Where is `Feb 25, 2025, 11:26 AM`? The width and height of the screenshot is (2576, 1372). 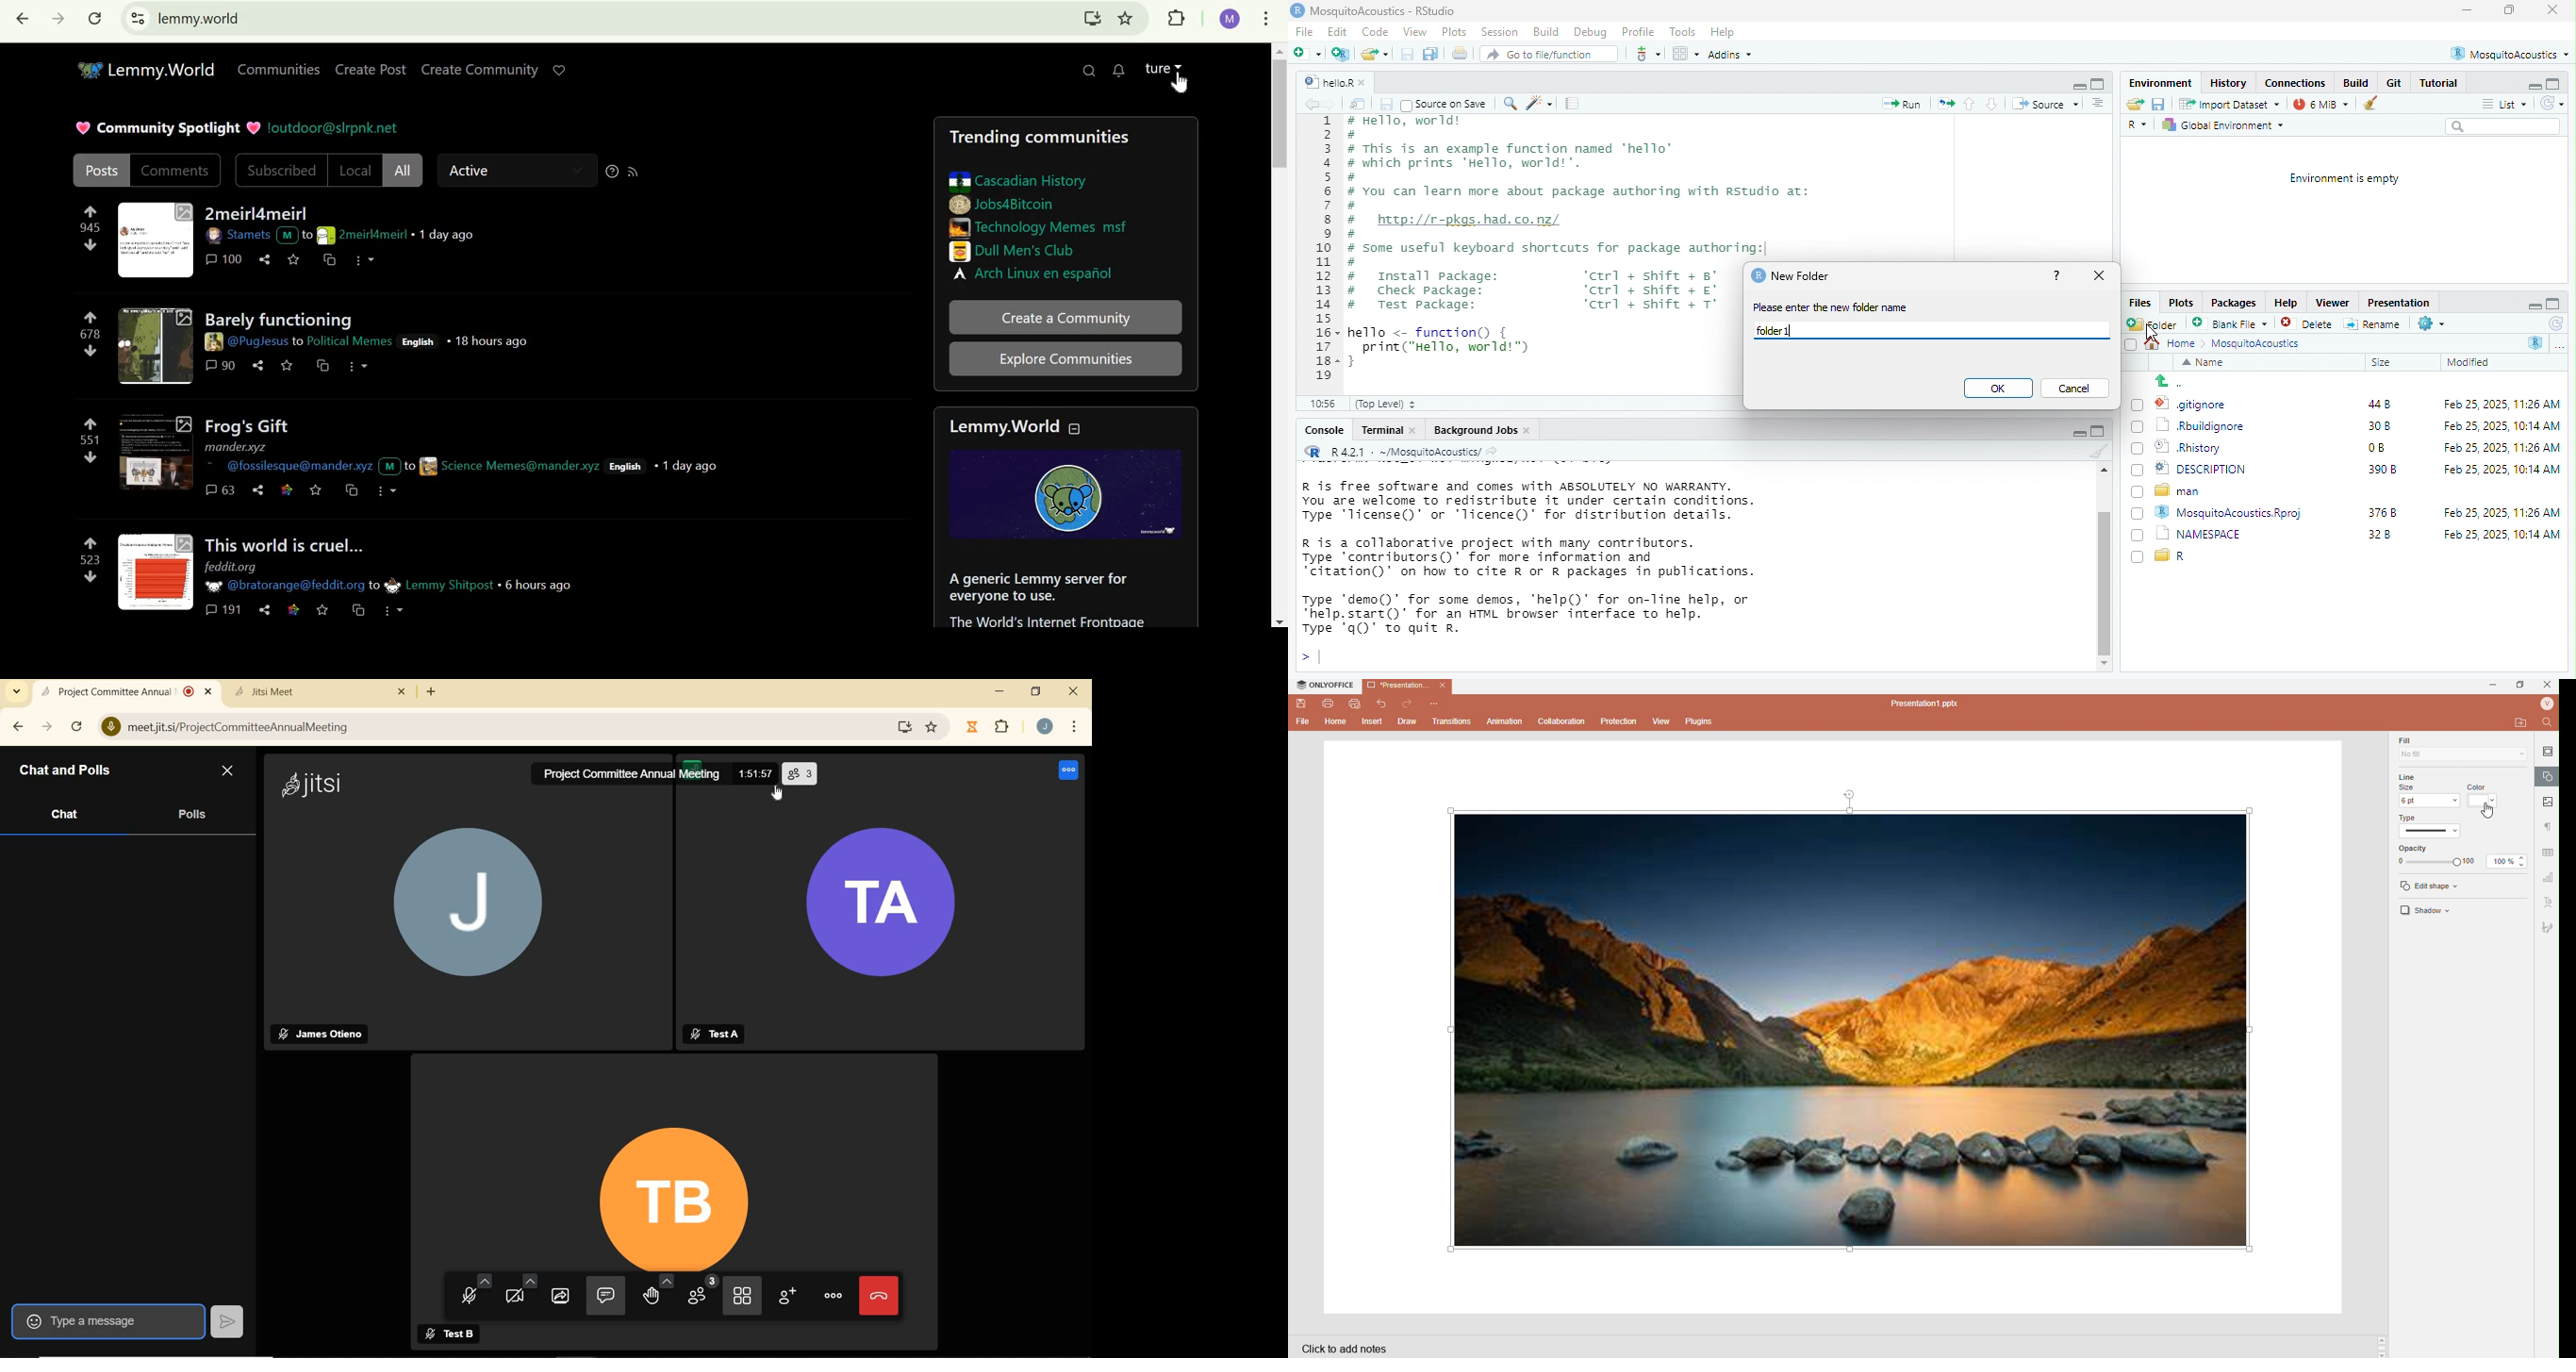
Feb 25, 2025, 11:26 AM is located at coordinates (2499, 512).